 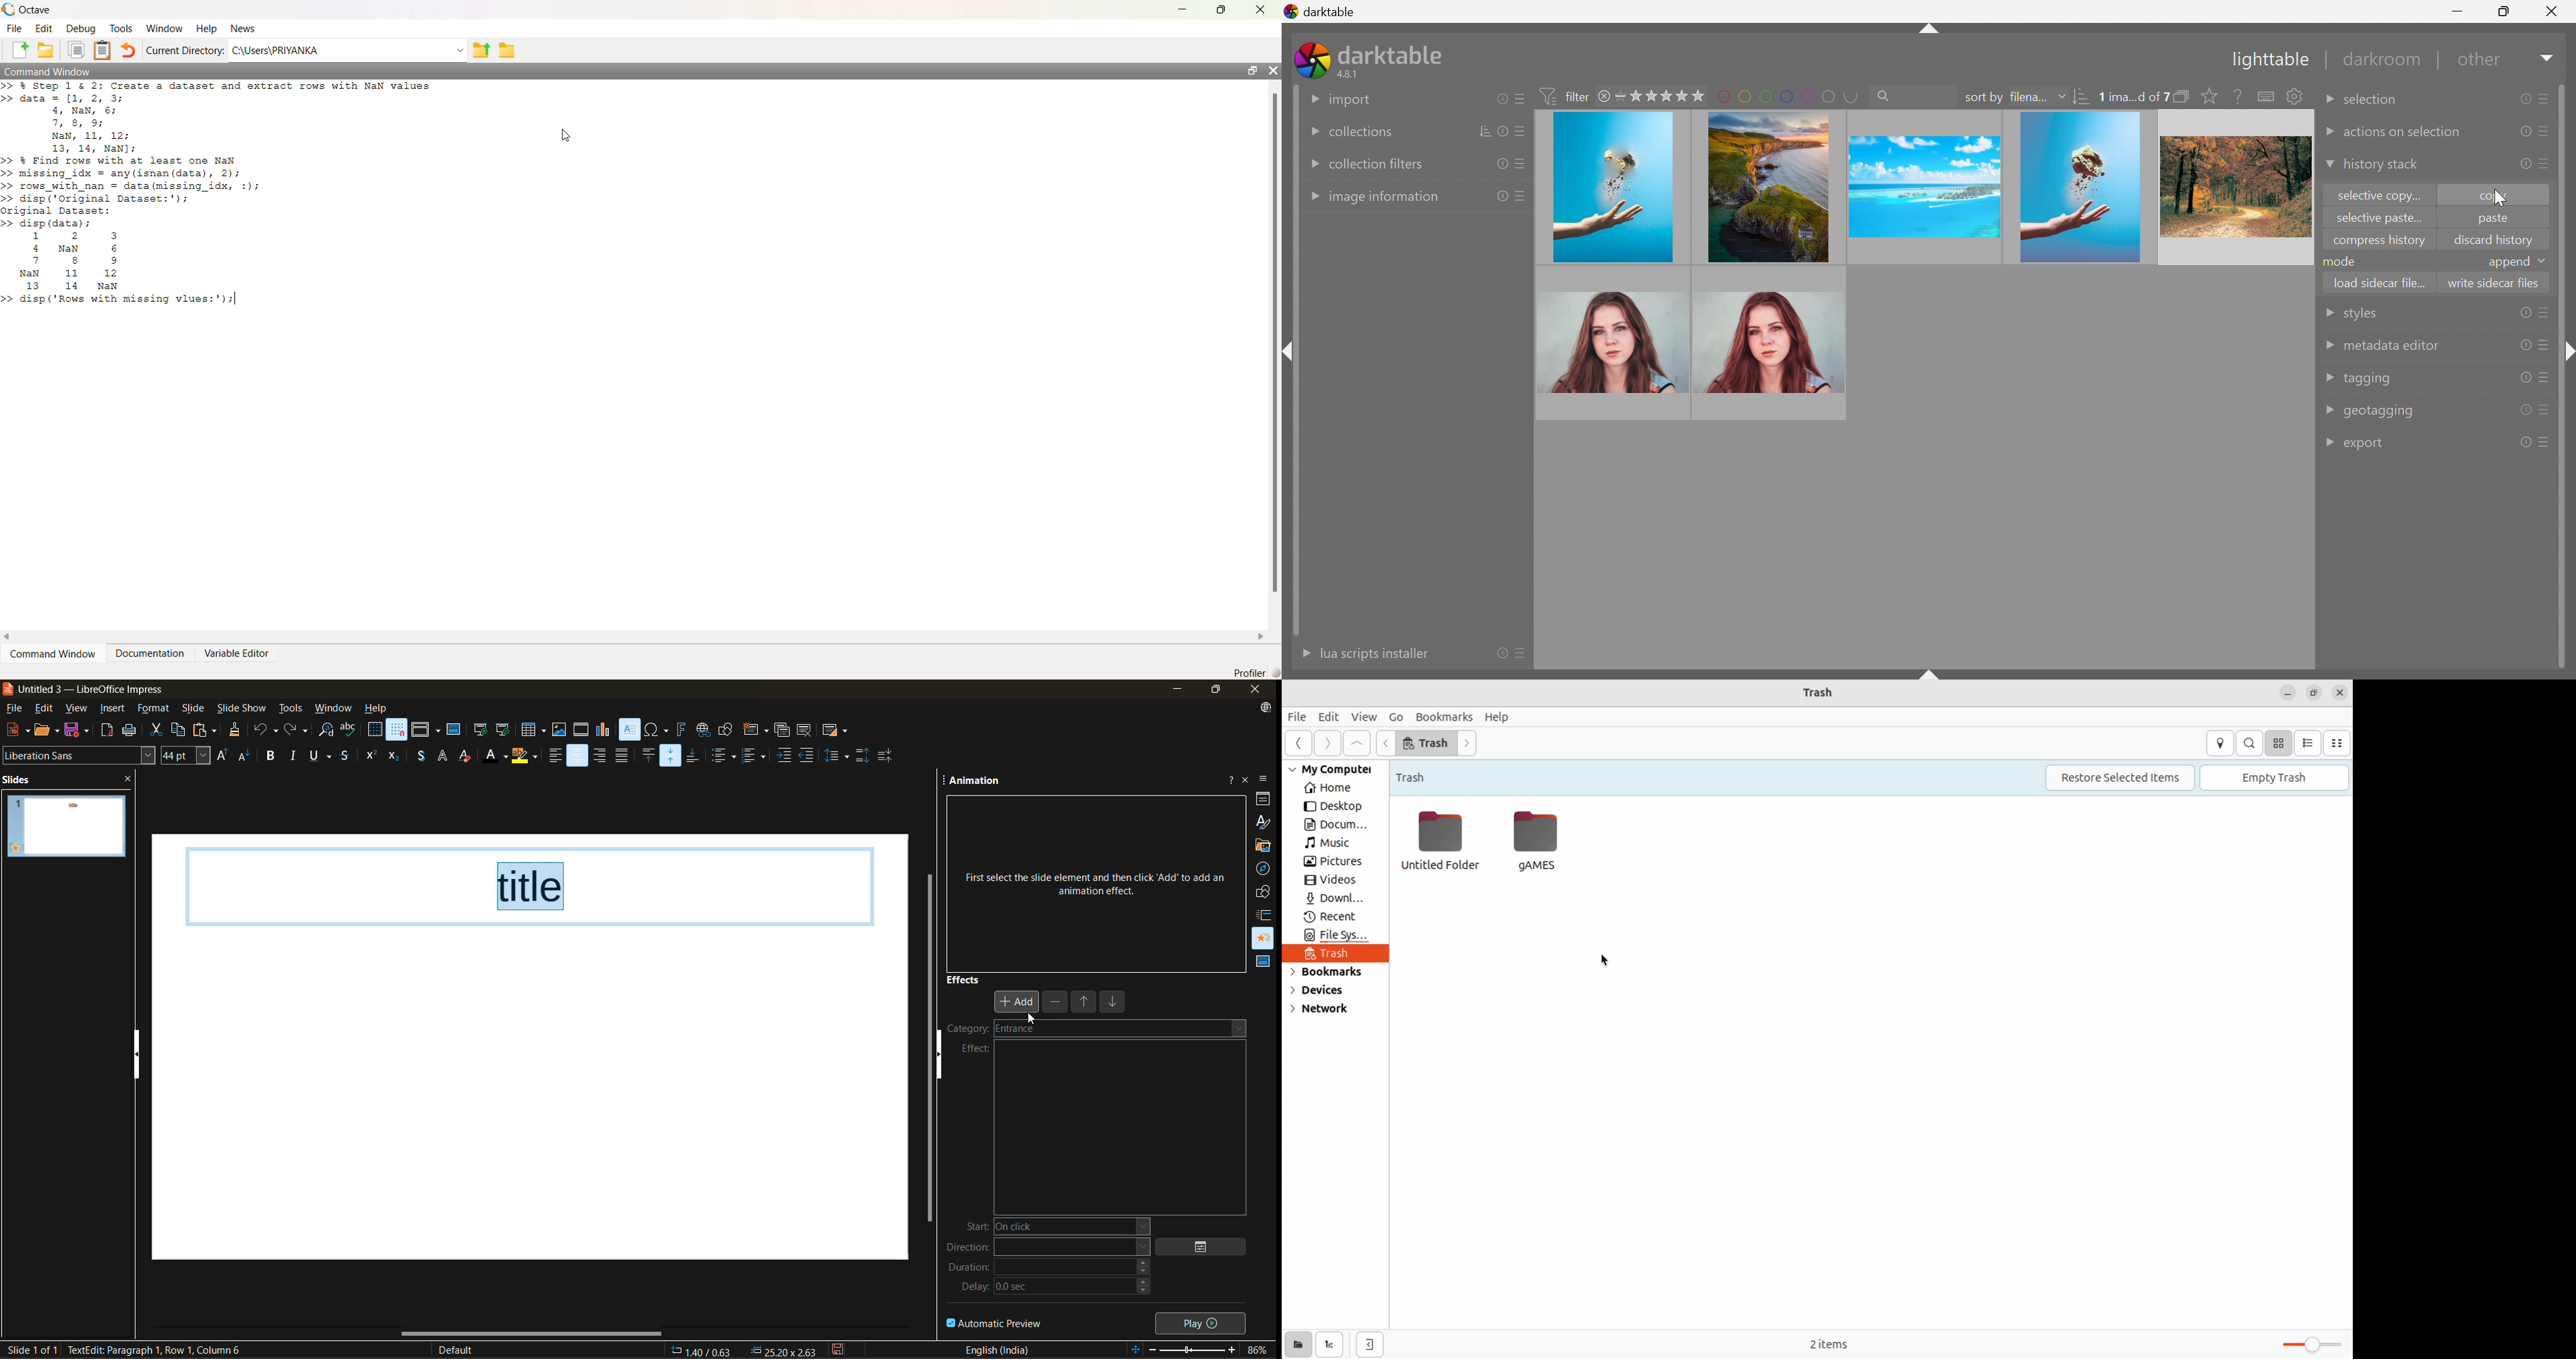 I want to click on Edit, so click(x=44, y=29).